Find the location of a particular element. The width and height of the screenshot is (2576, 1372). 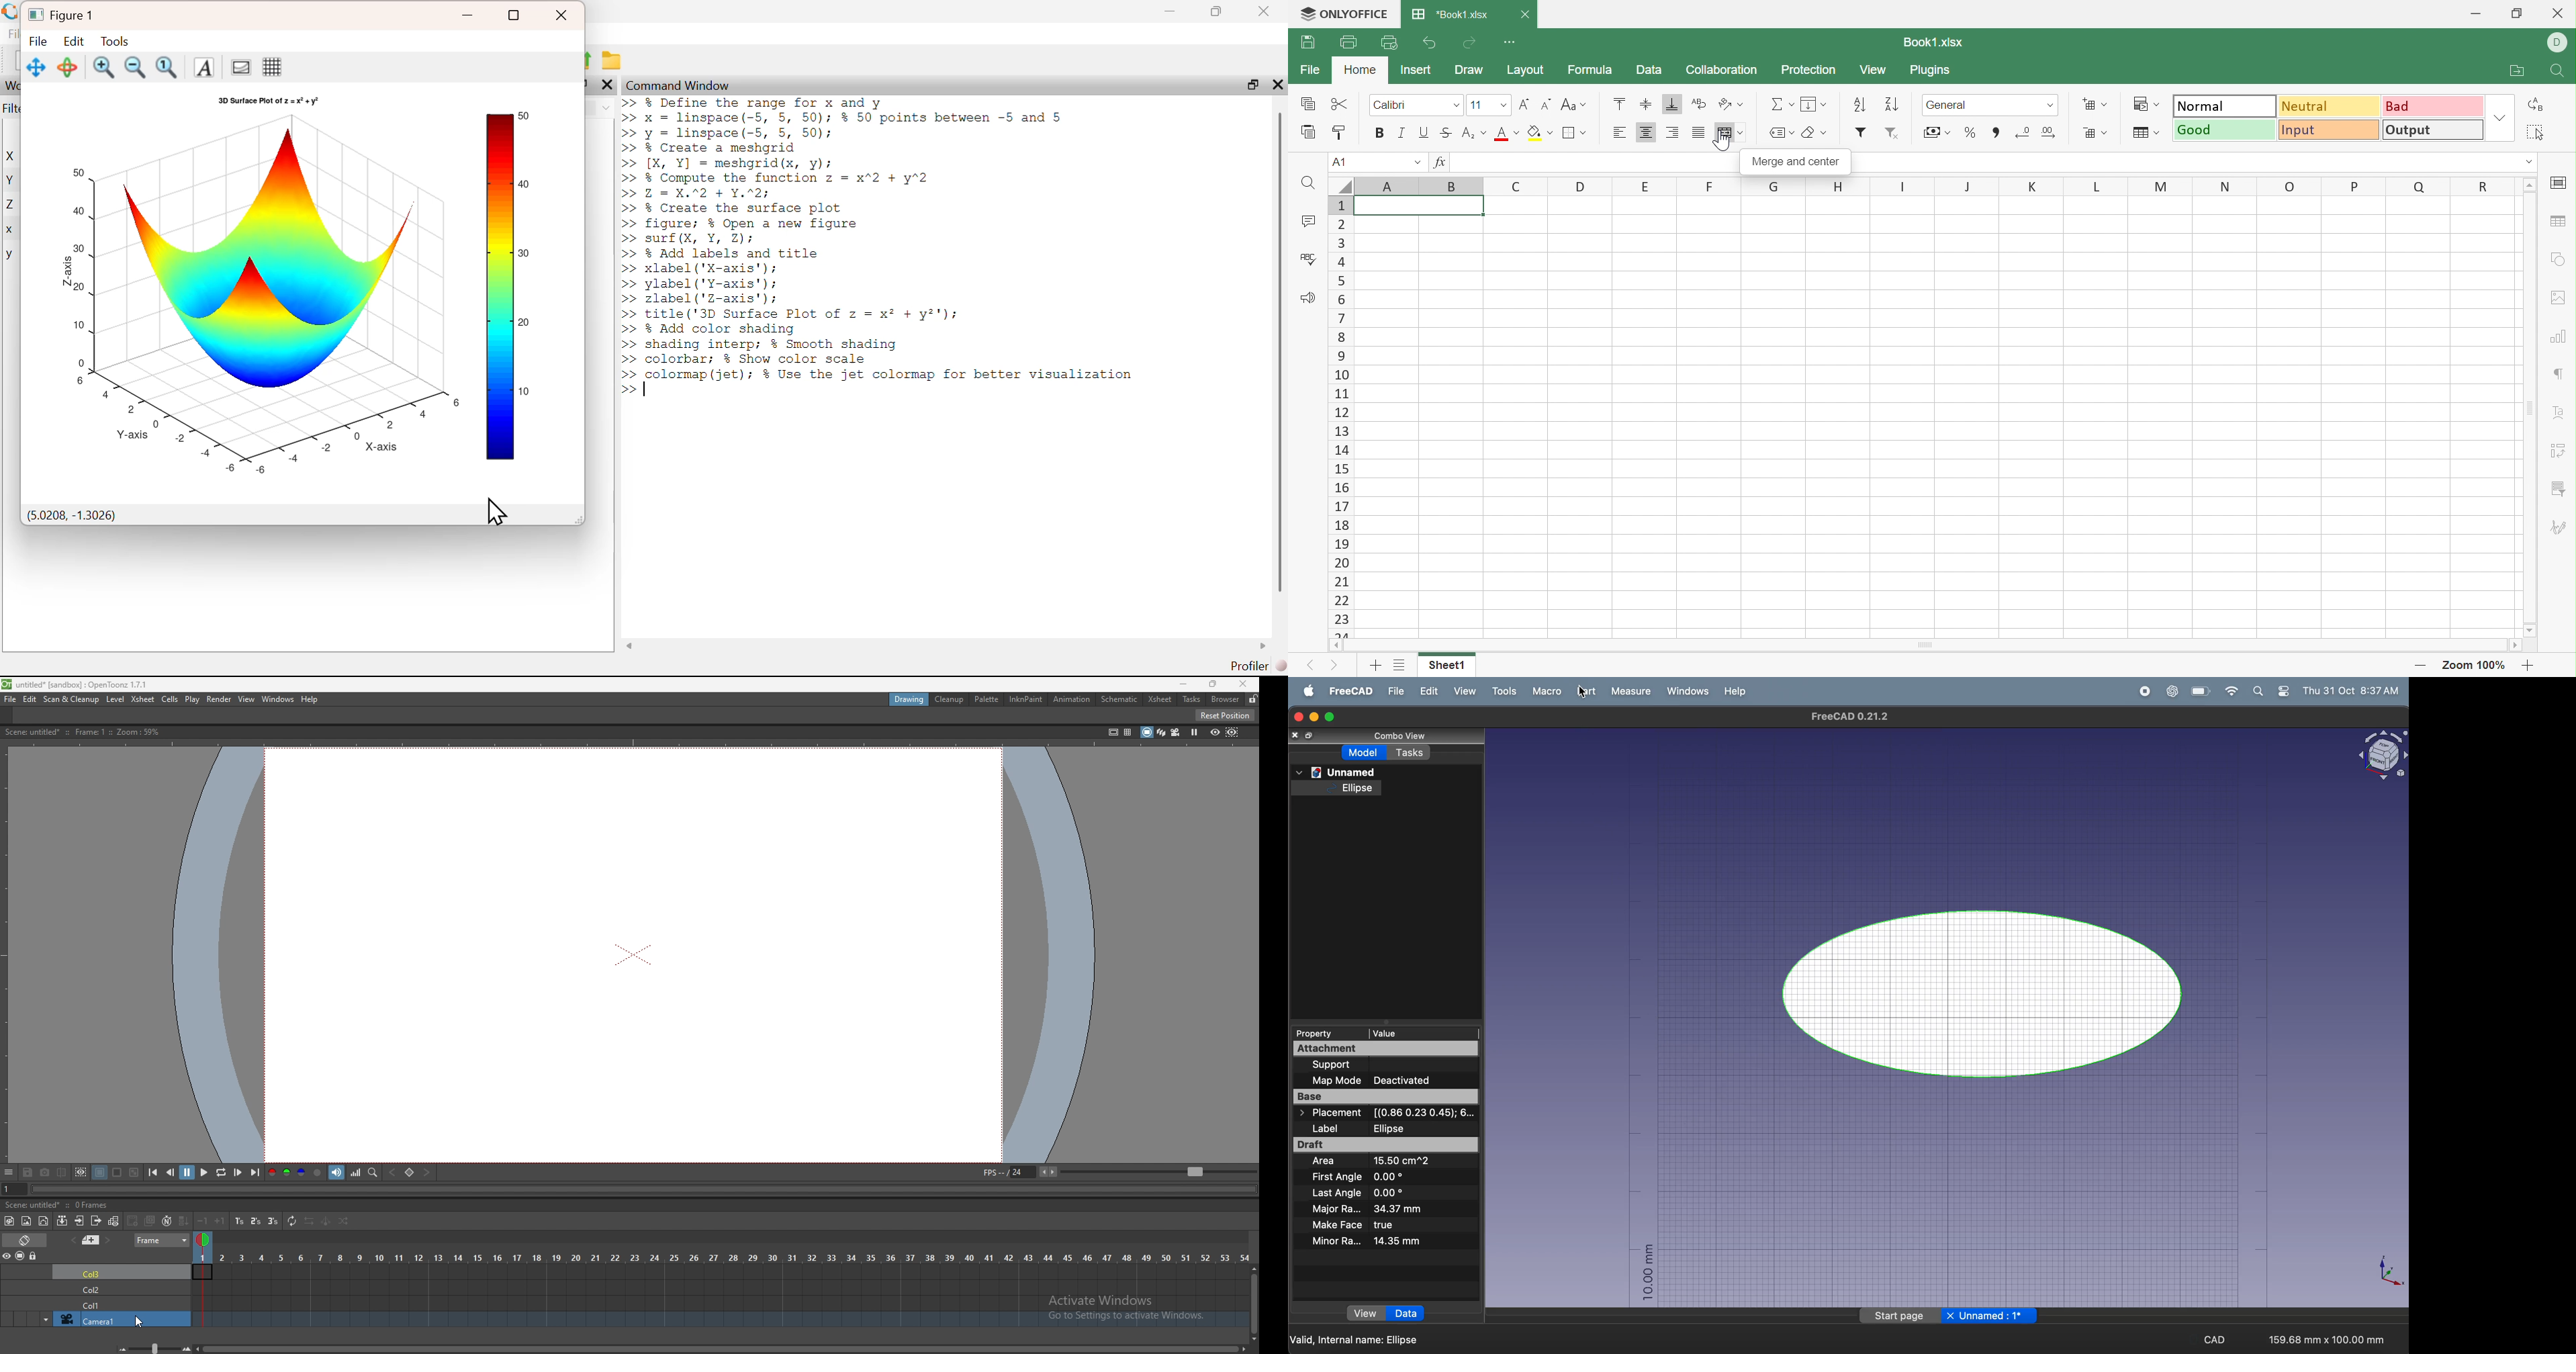

value is located at coordinates (1420, 1032).